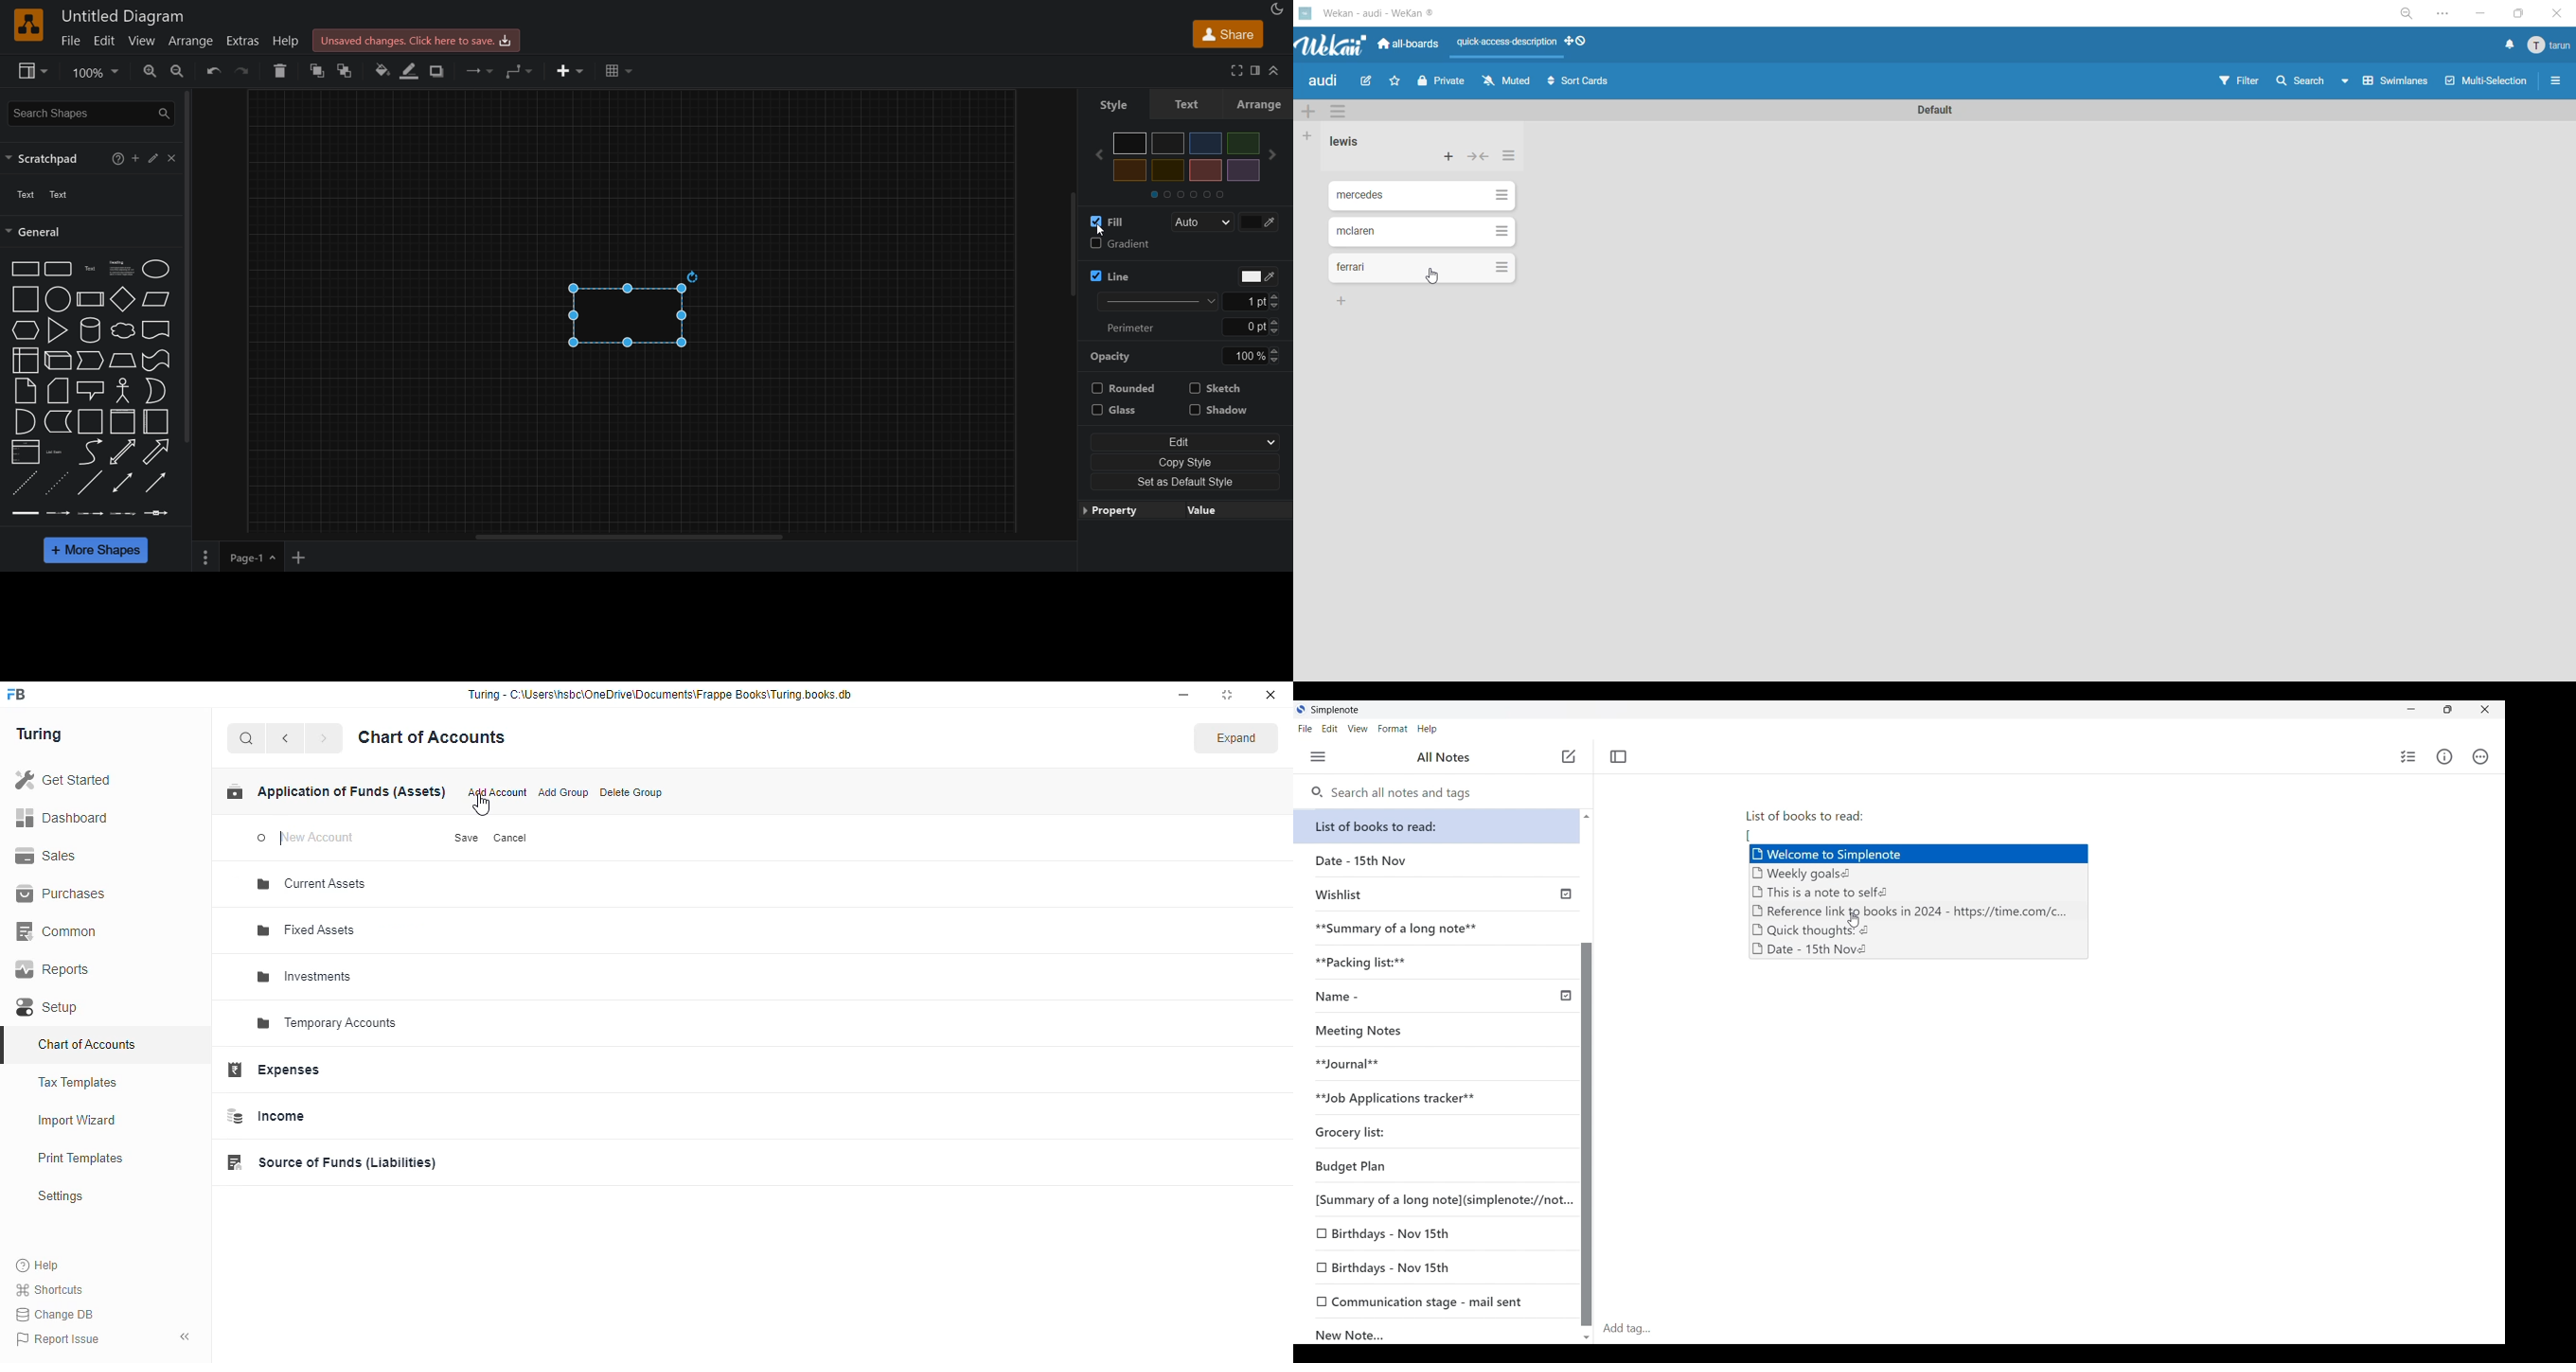 Image resolution: width=2576 pixels, height=1372 pixels. Describe the element at coordinates (60, 1195) in the screenshot. I see `settings` at that location.